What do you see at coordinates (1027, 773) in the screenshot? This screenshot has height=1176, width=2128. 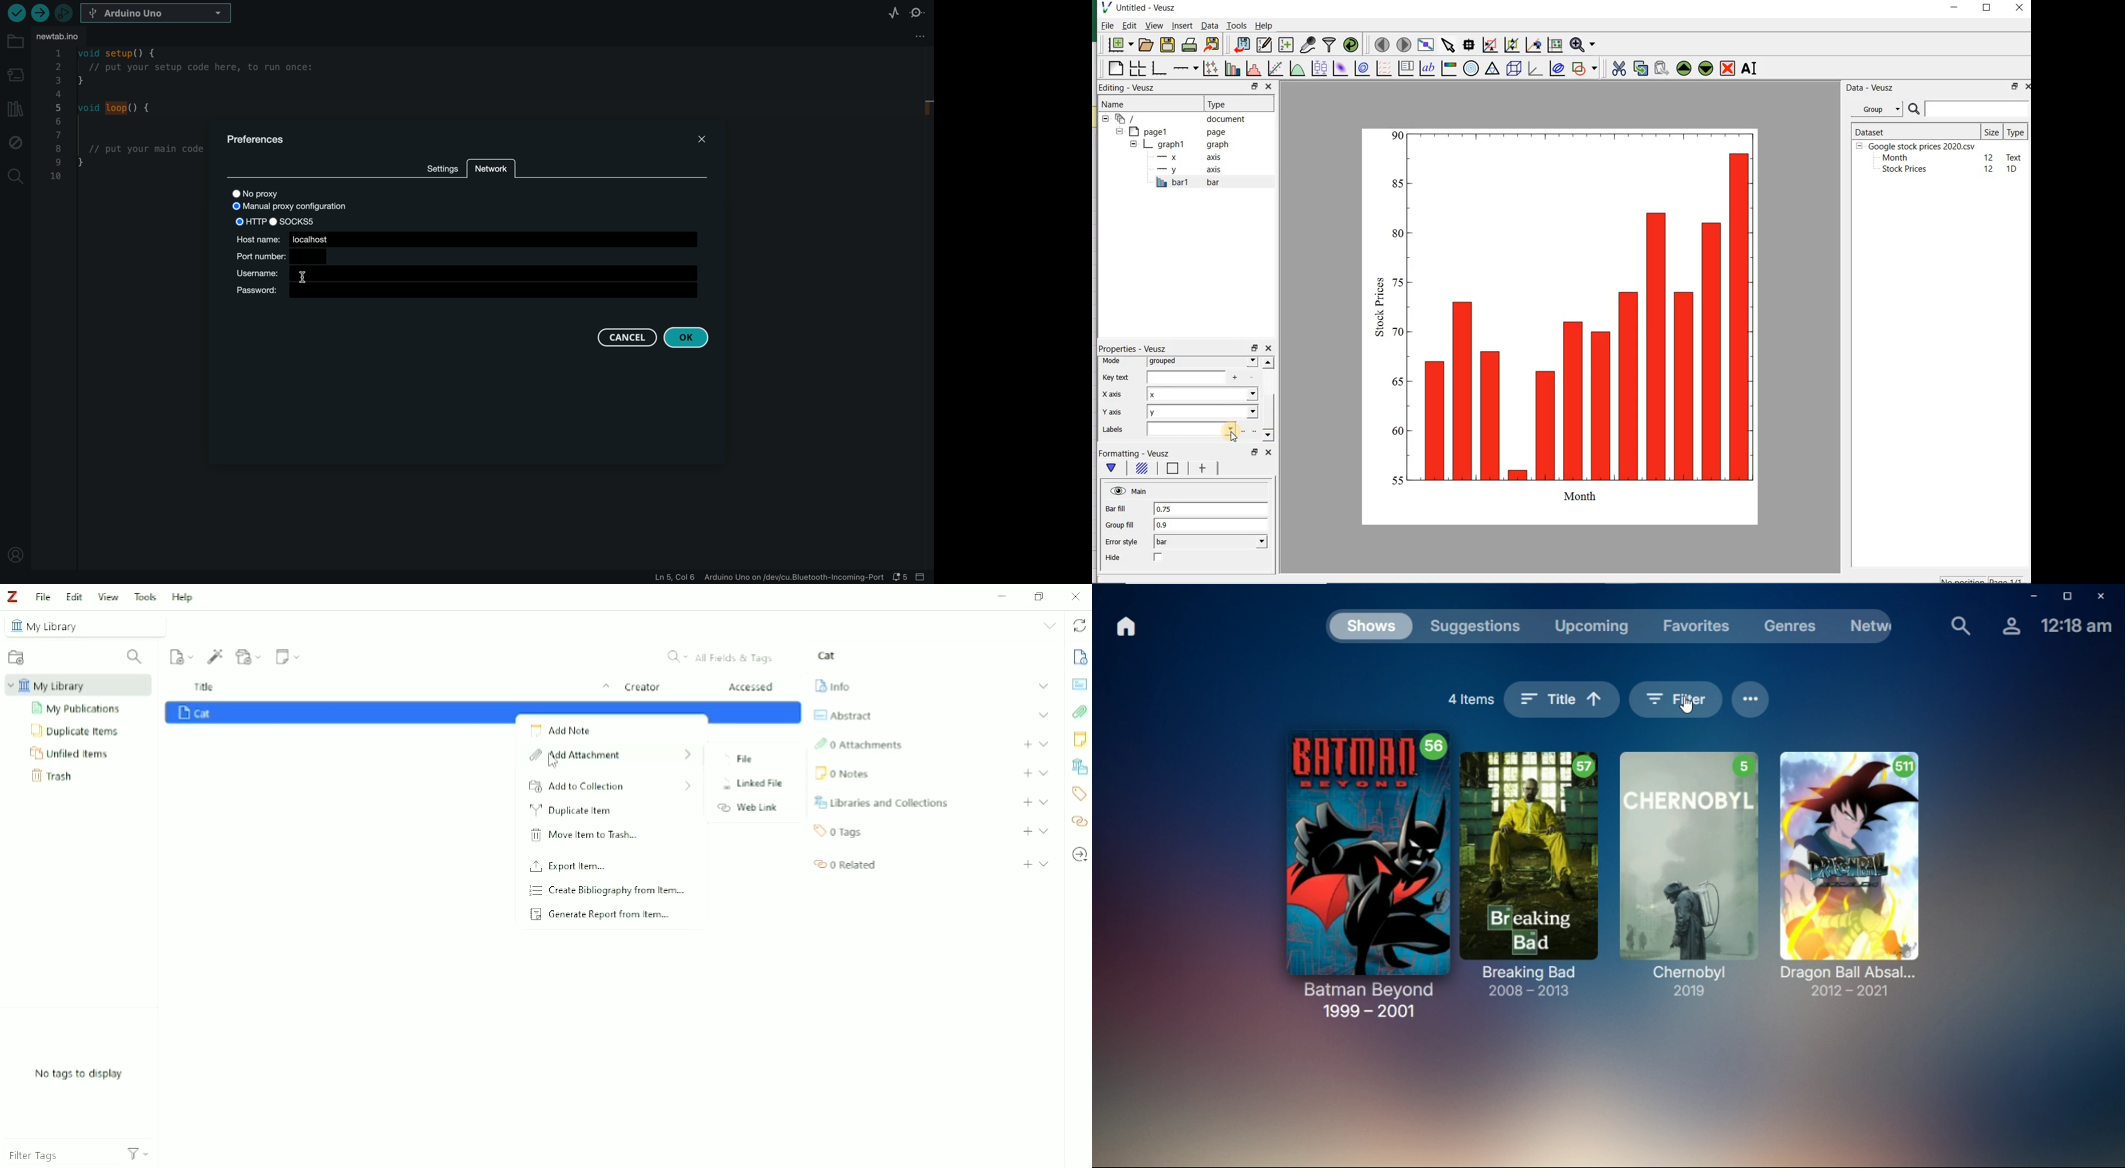 I see `Add` at bounding box center [1027, 773].